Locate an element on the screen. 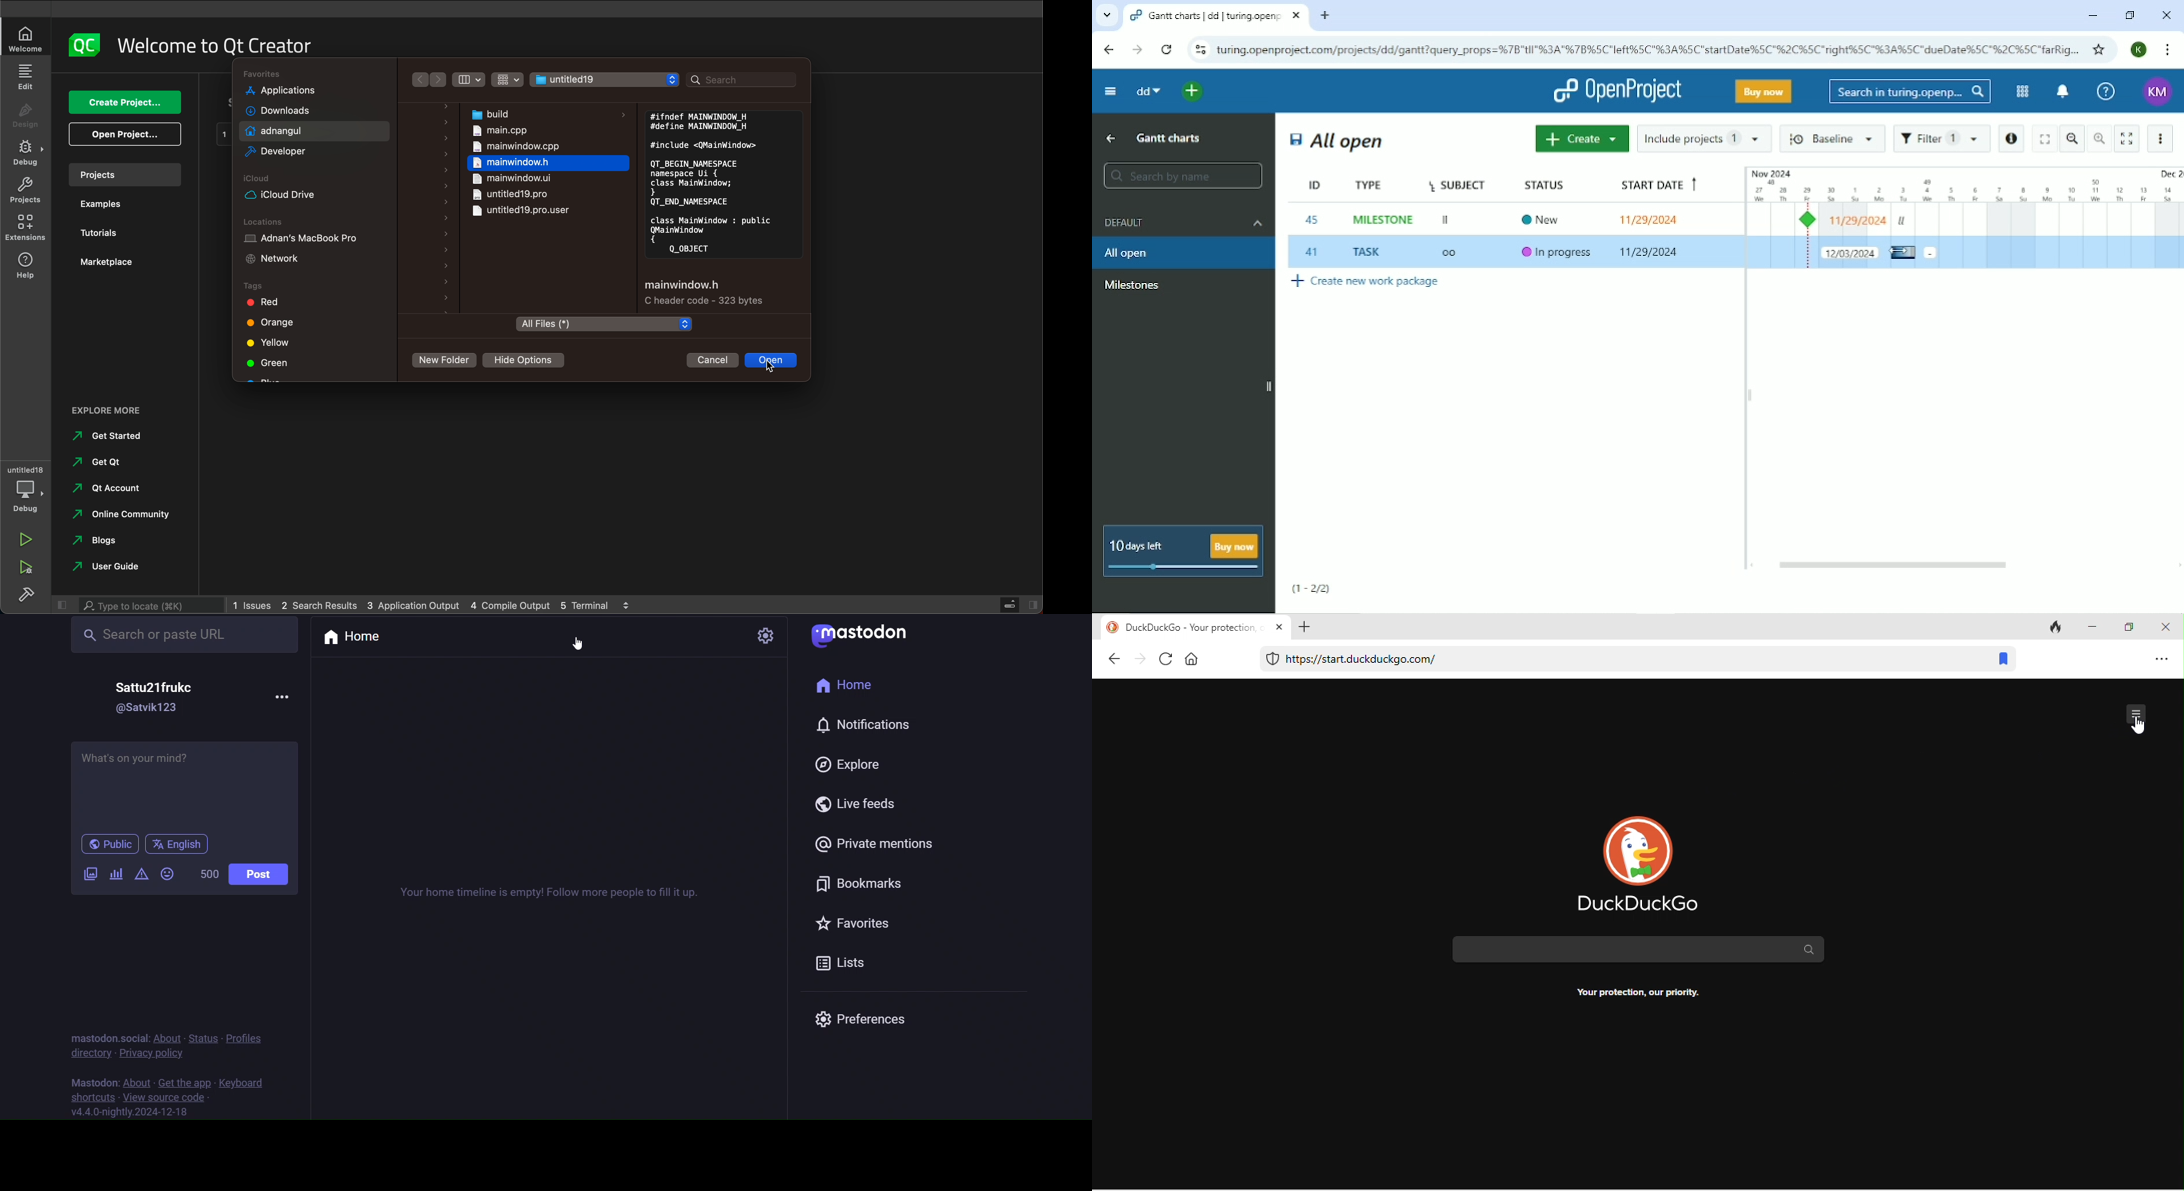 This screenshot has width=2184, height=1204. Milestone is located at coordinates (1811, 220).